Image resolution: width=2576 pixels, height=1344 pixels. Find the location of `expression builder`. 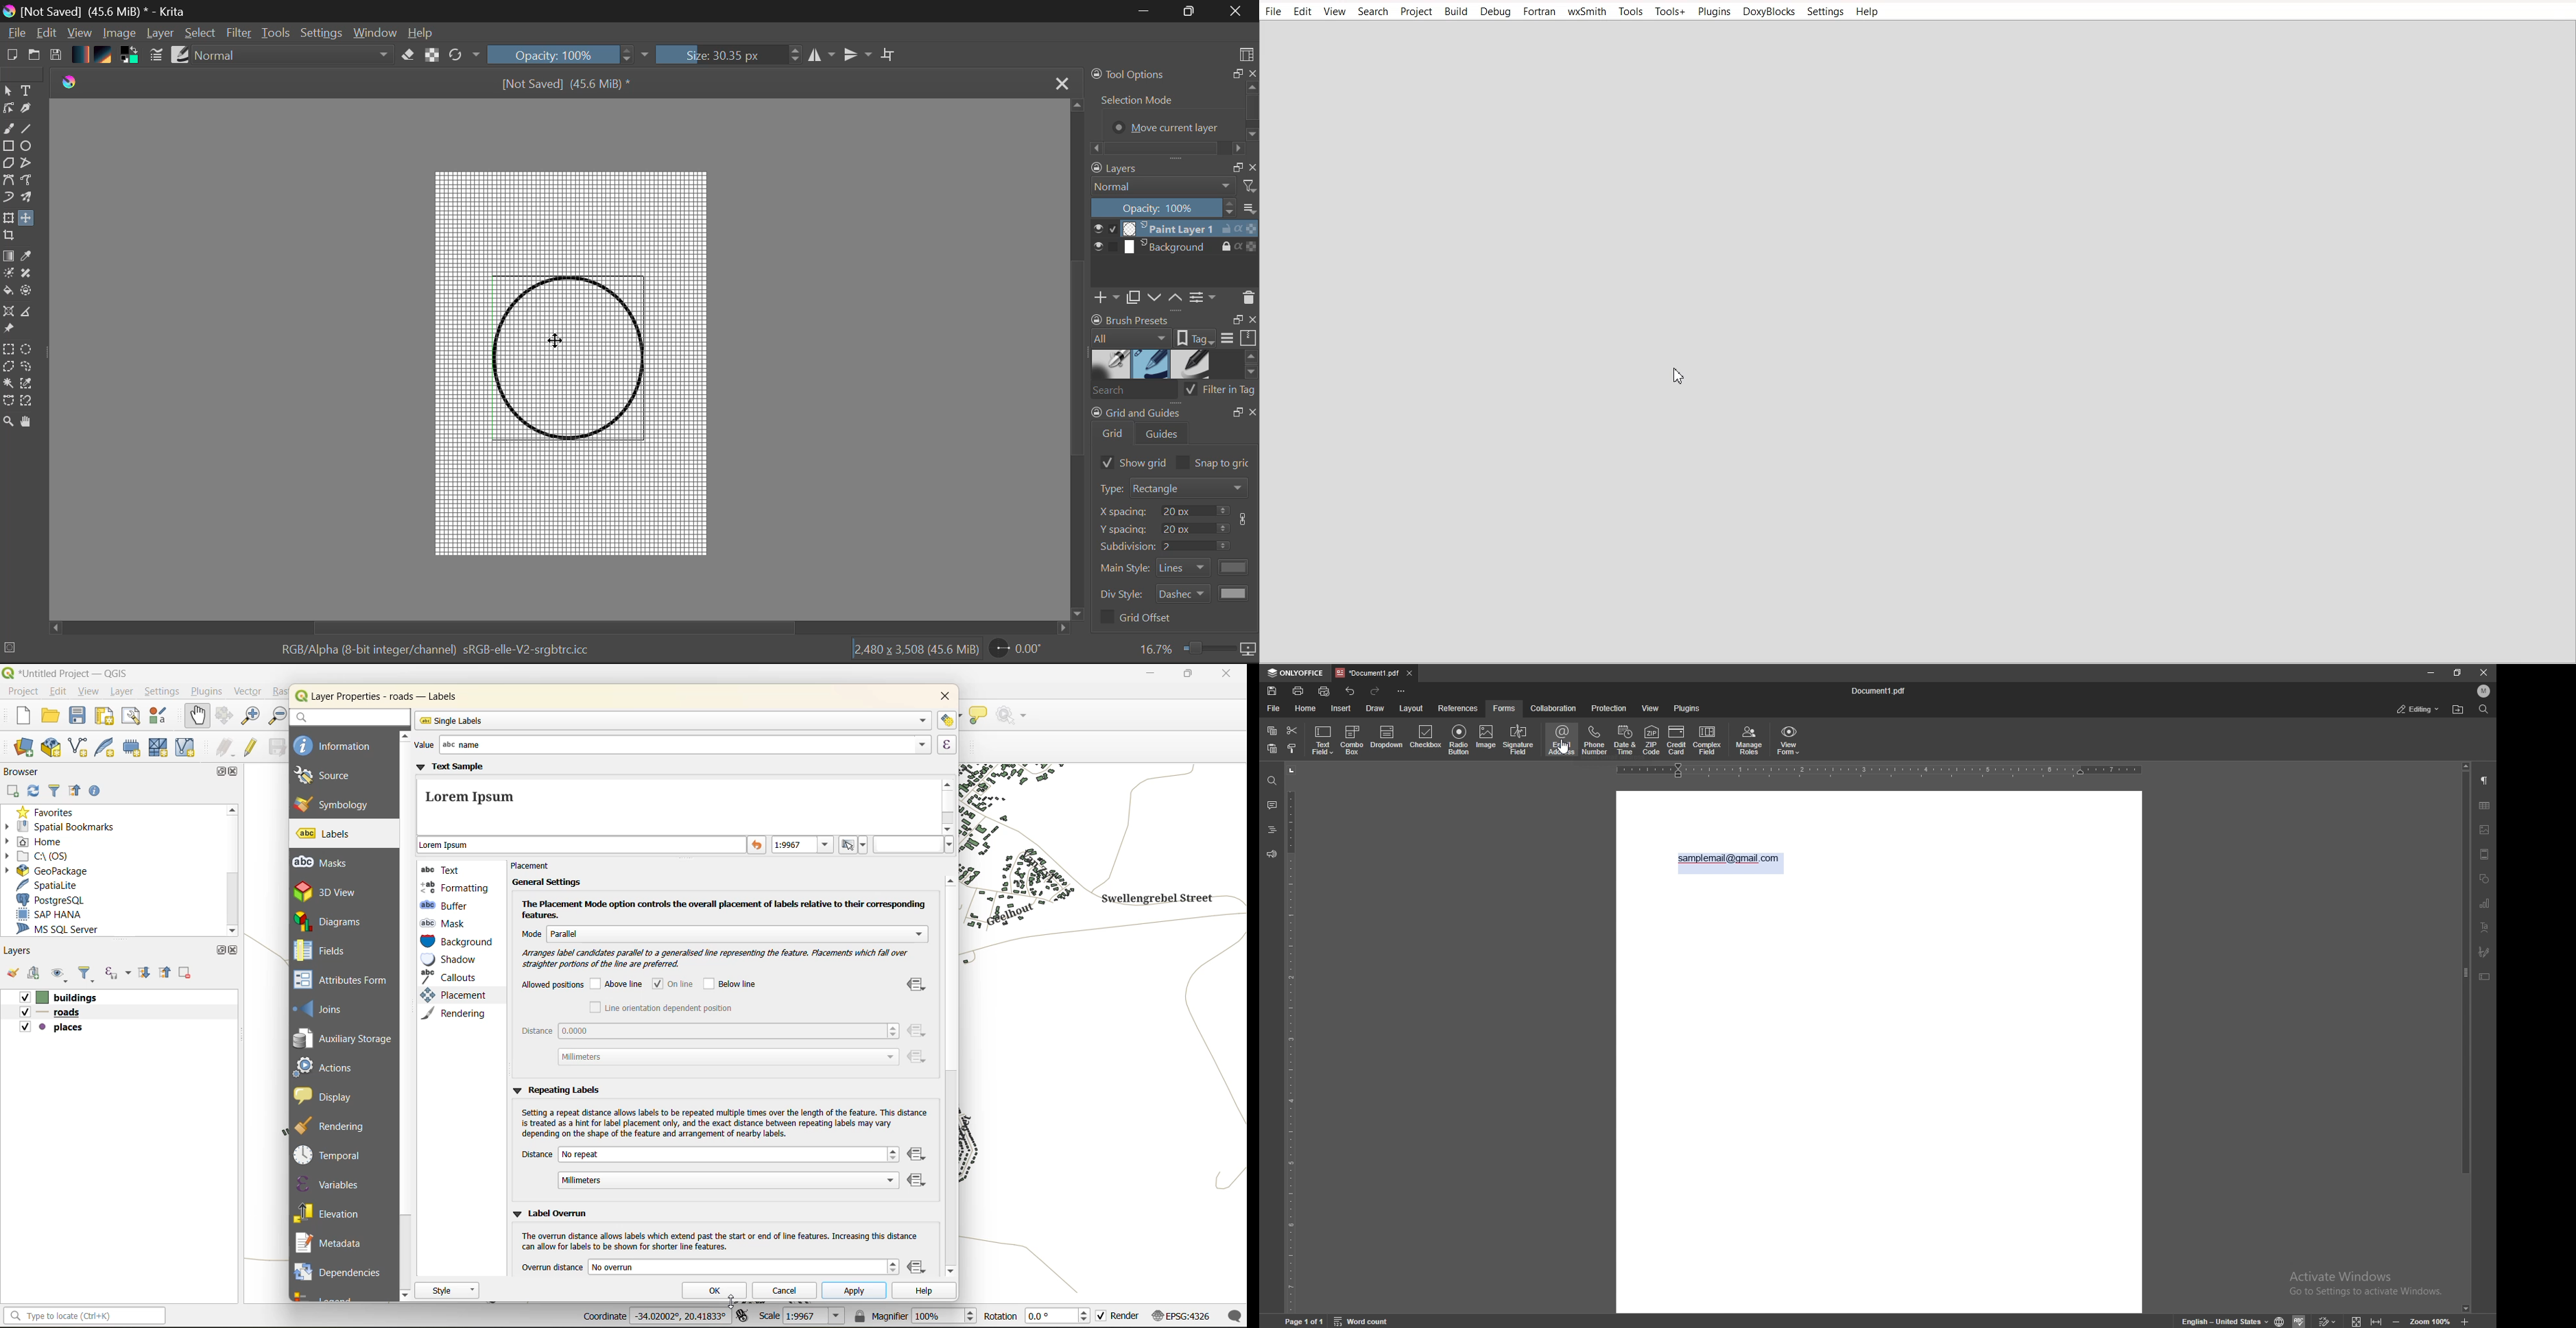

expression builder is located at coordinates (947, 745).